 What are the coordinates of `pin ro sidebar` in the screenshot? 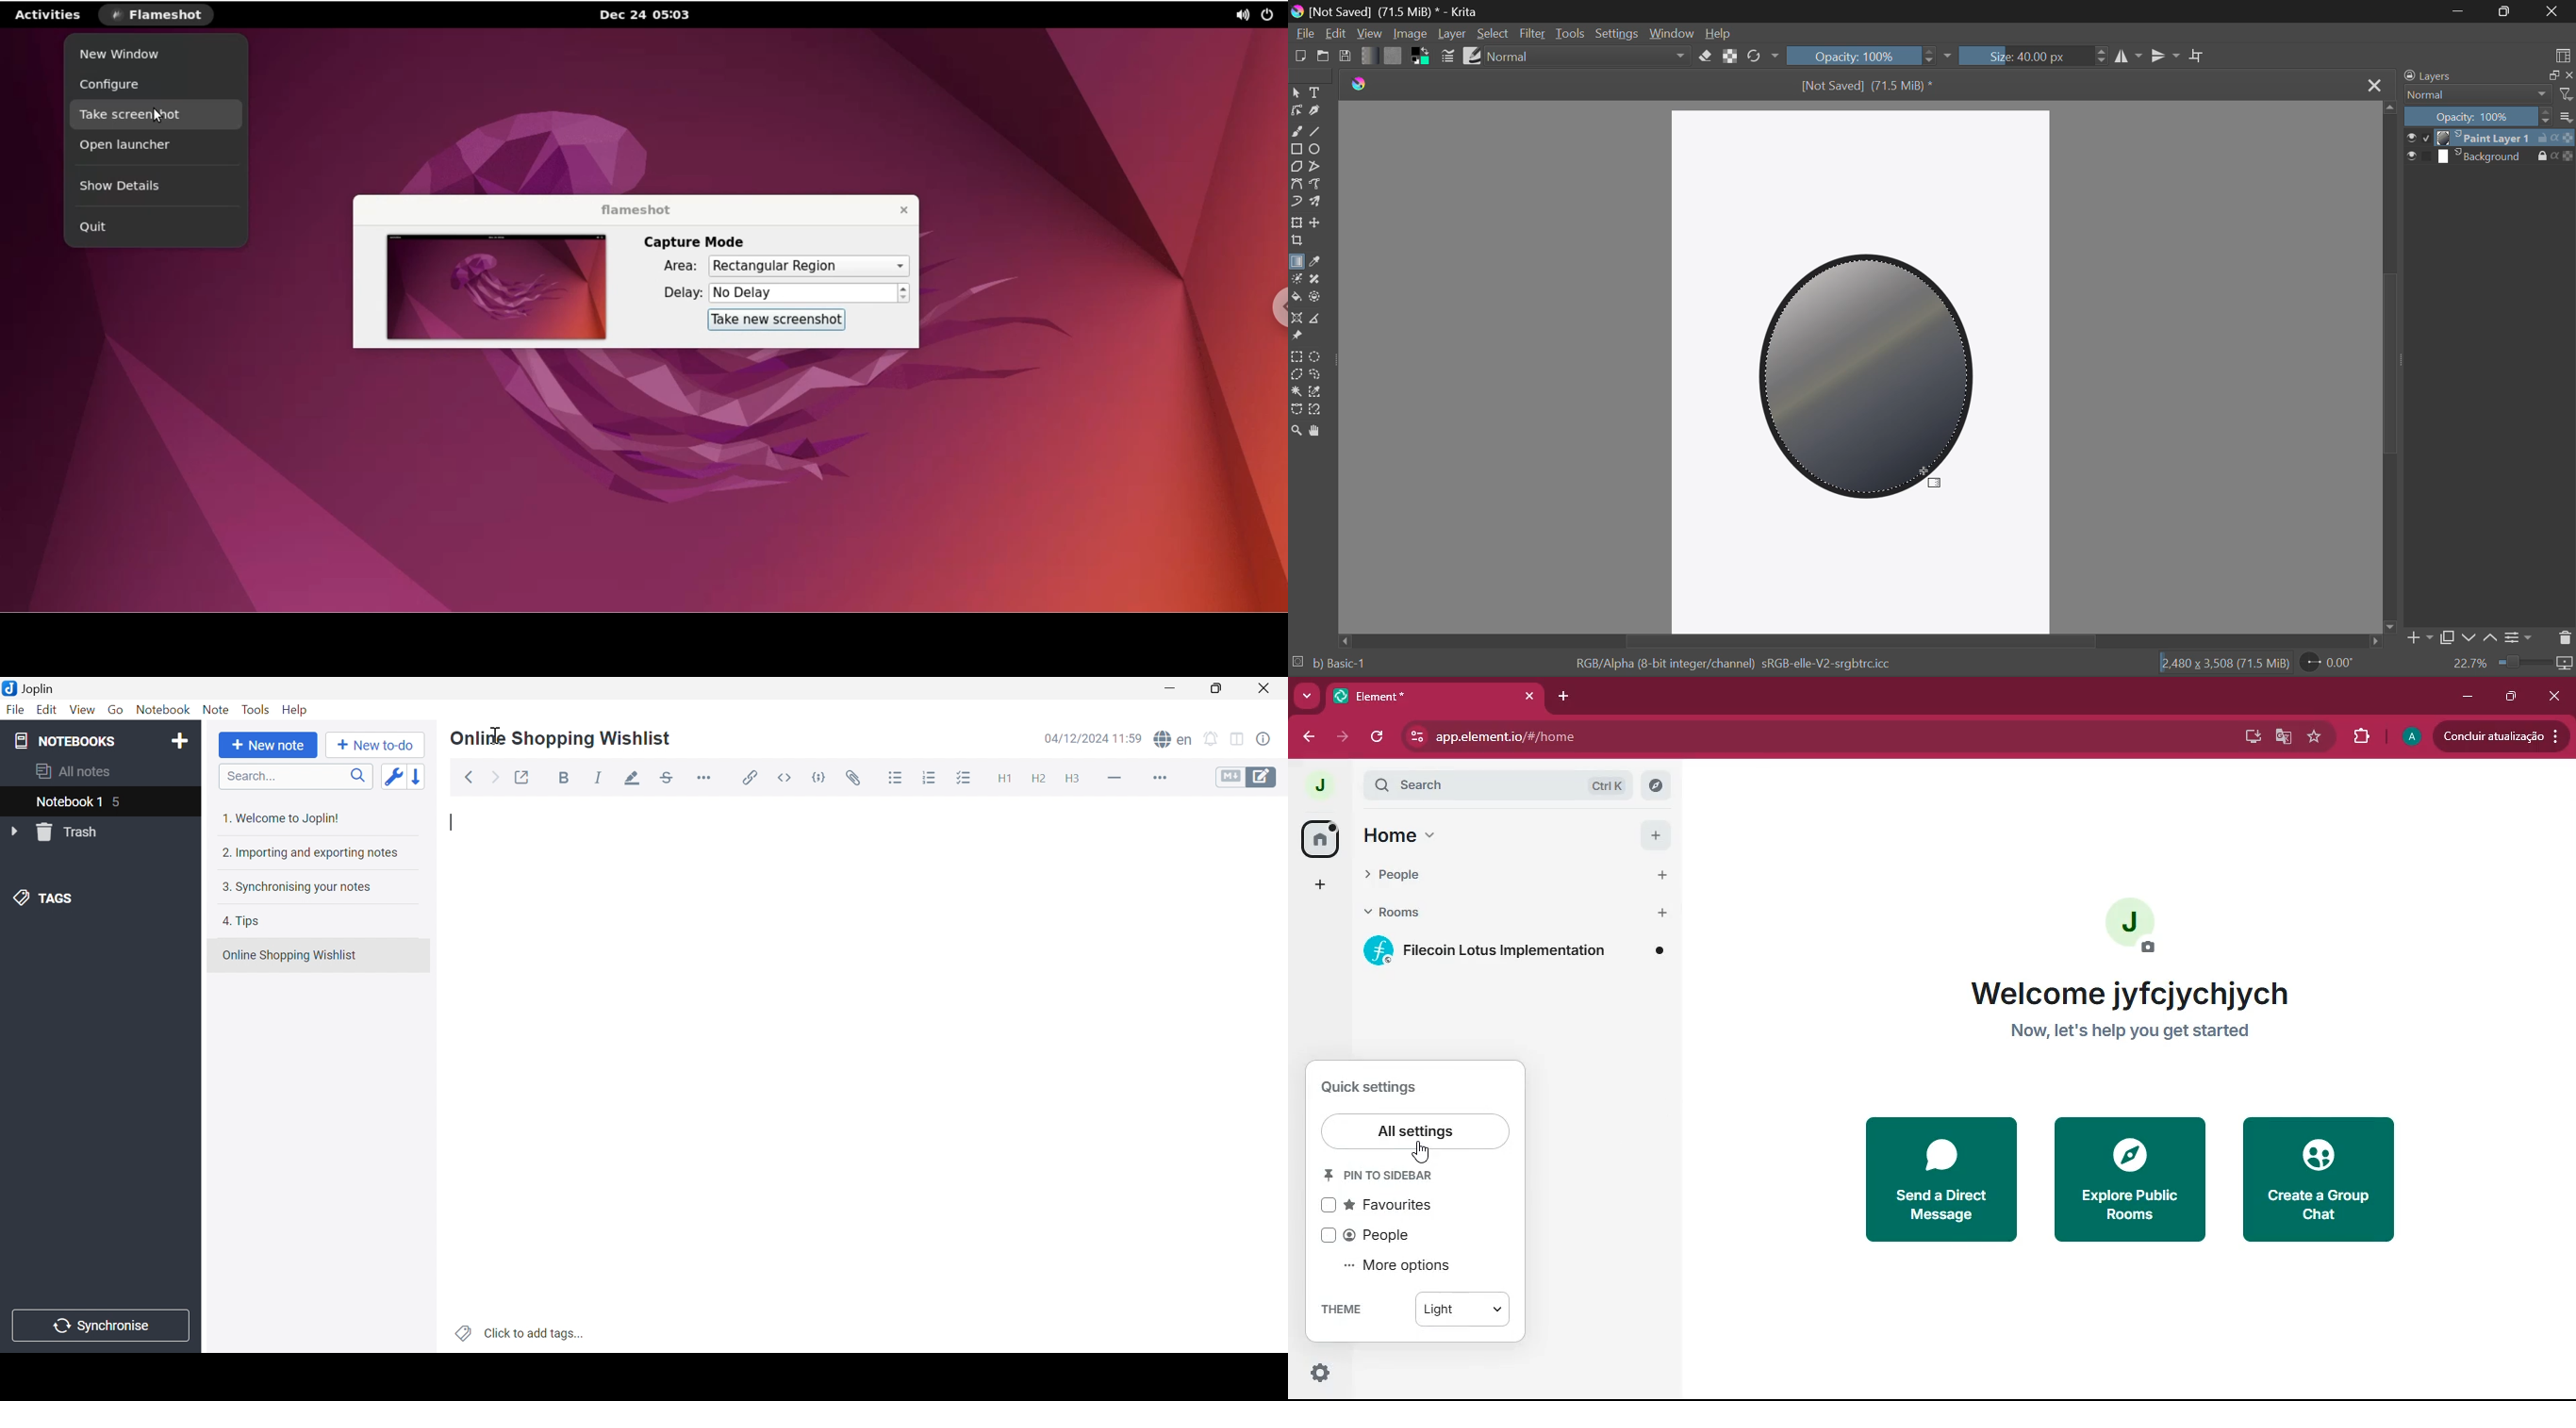 It's located at (1379, 1176).